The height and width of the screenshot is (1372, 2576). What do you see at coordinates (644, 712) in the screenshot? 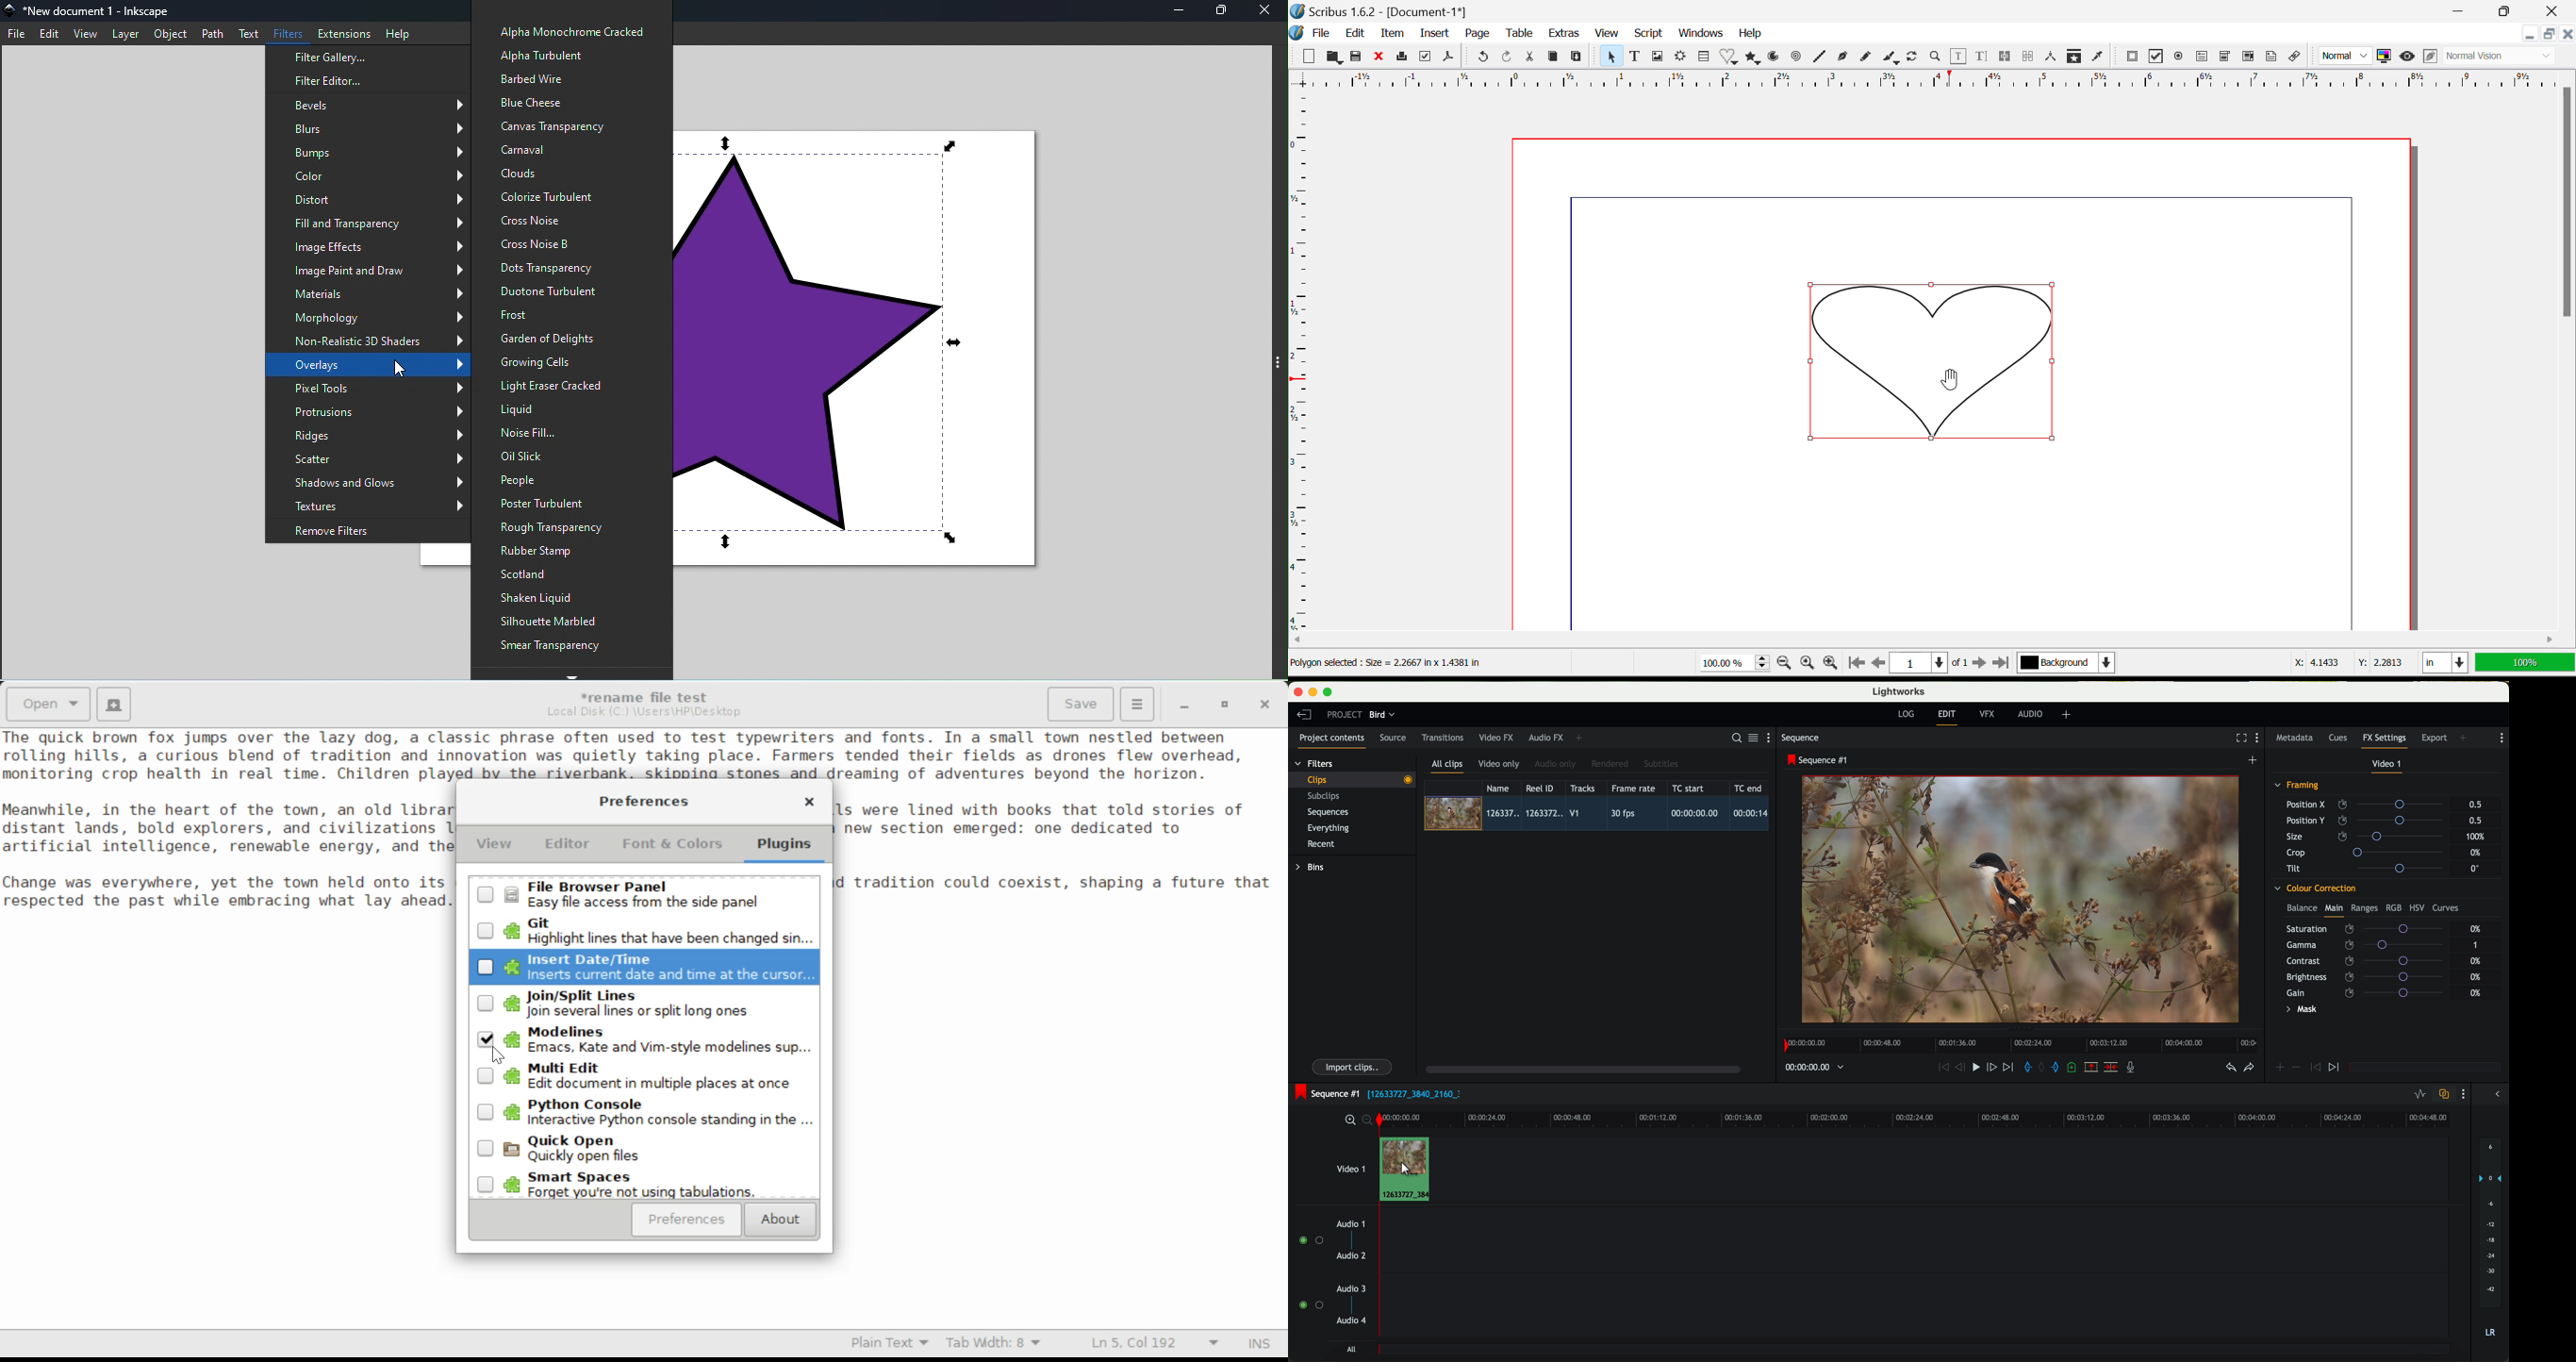
I see `File Location` at bounding box center [644, 712].